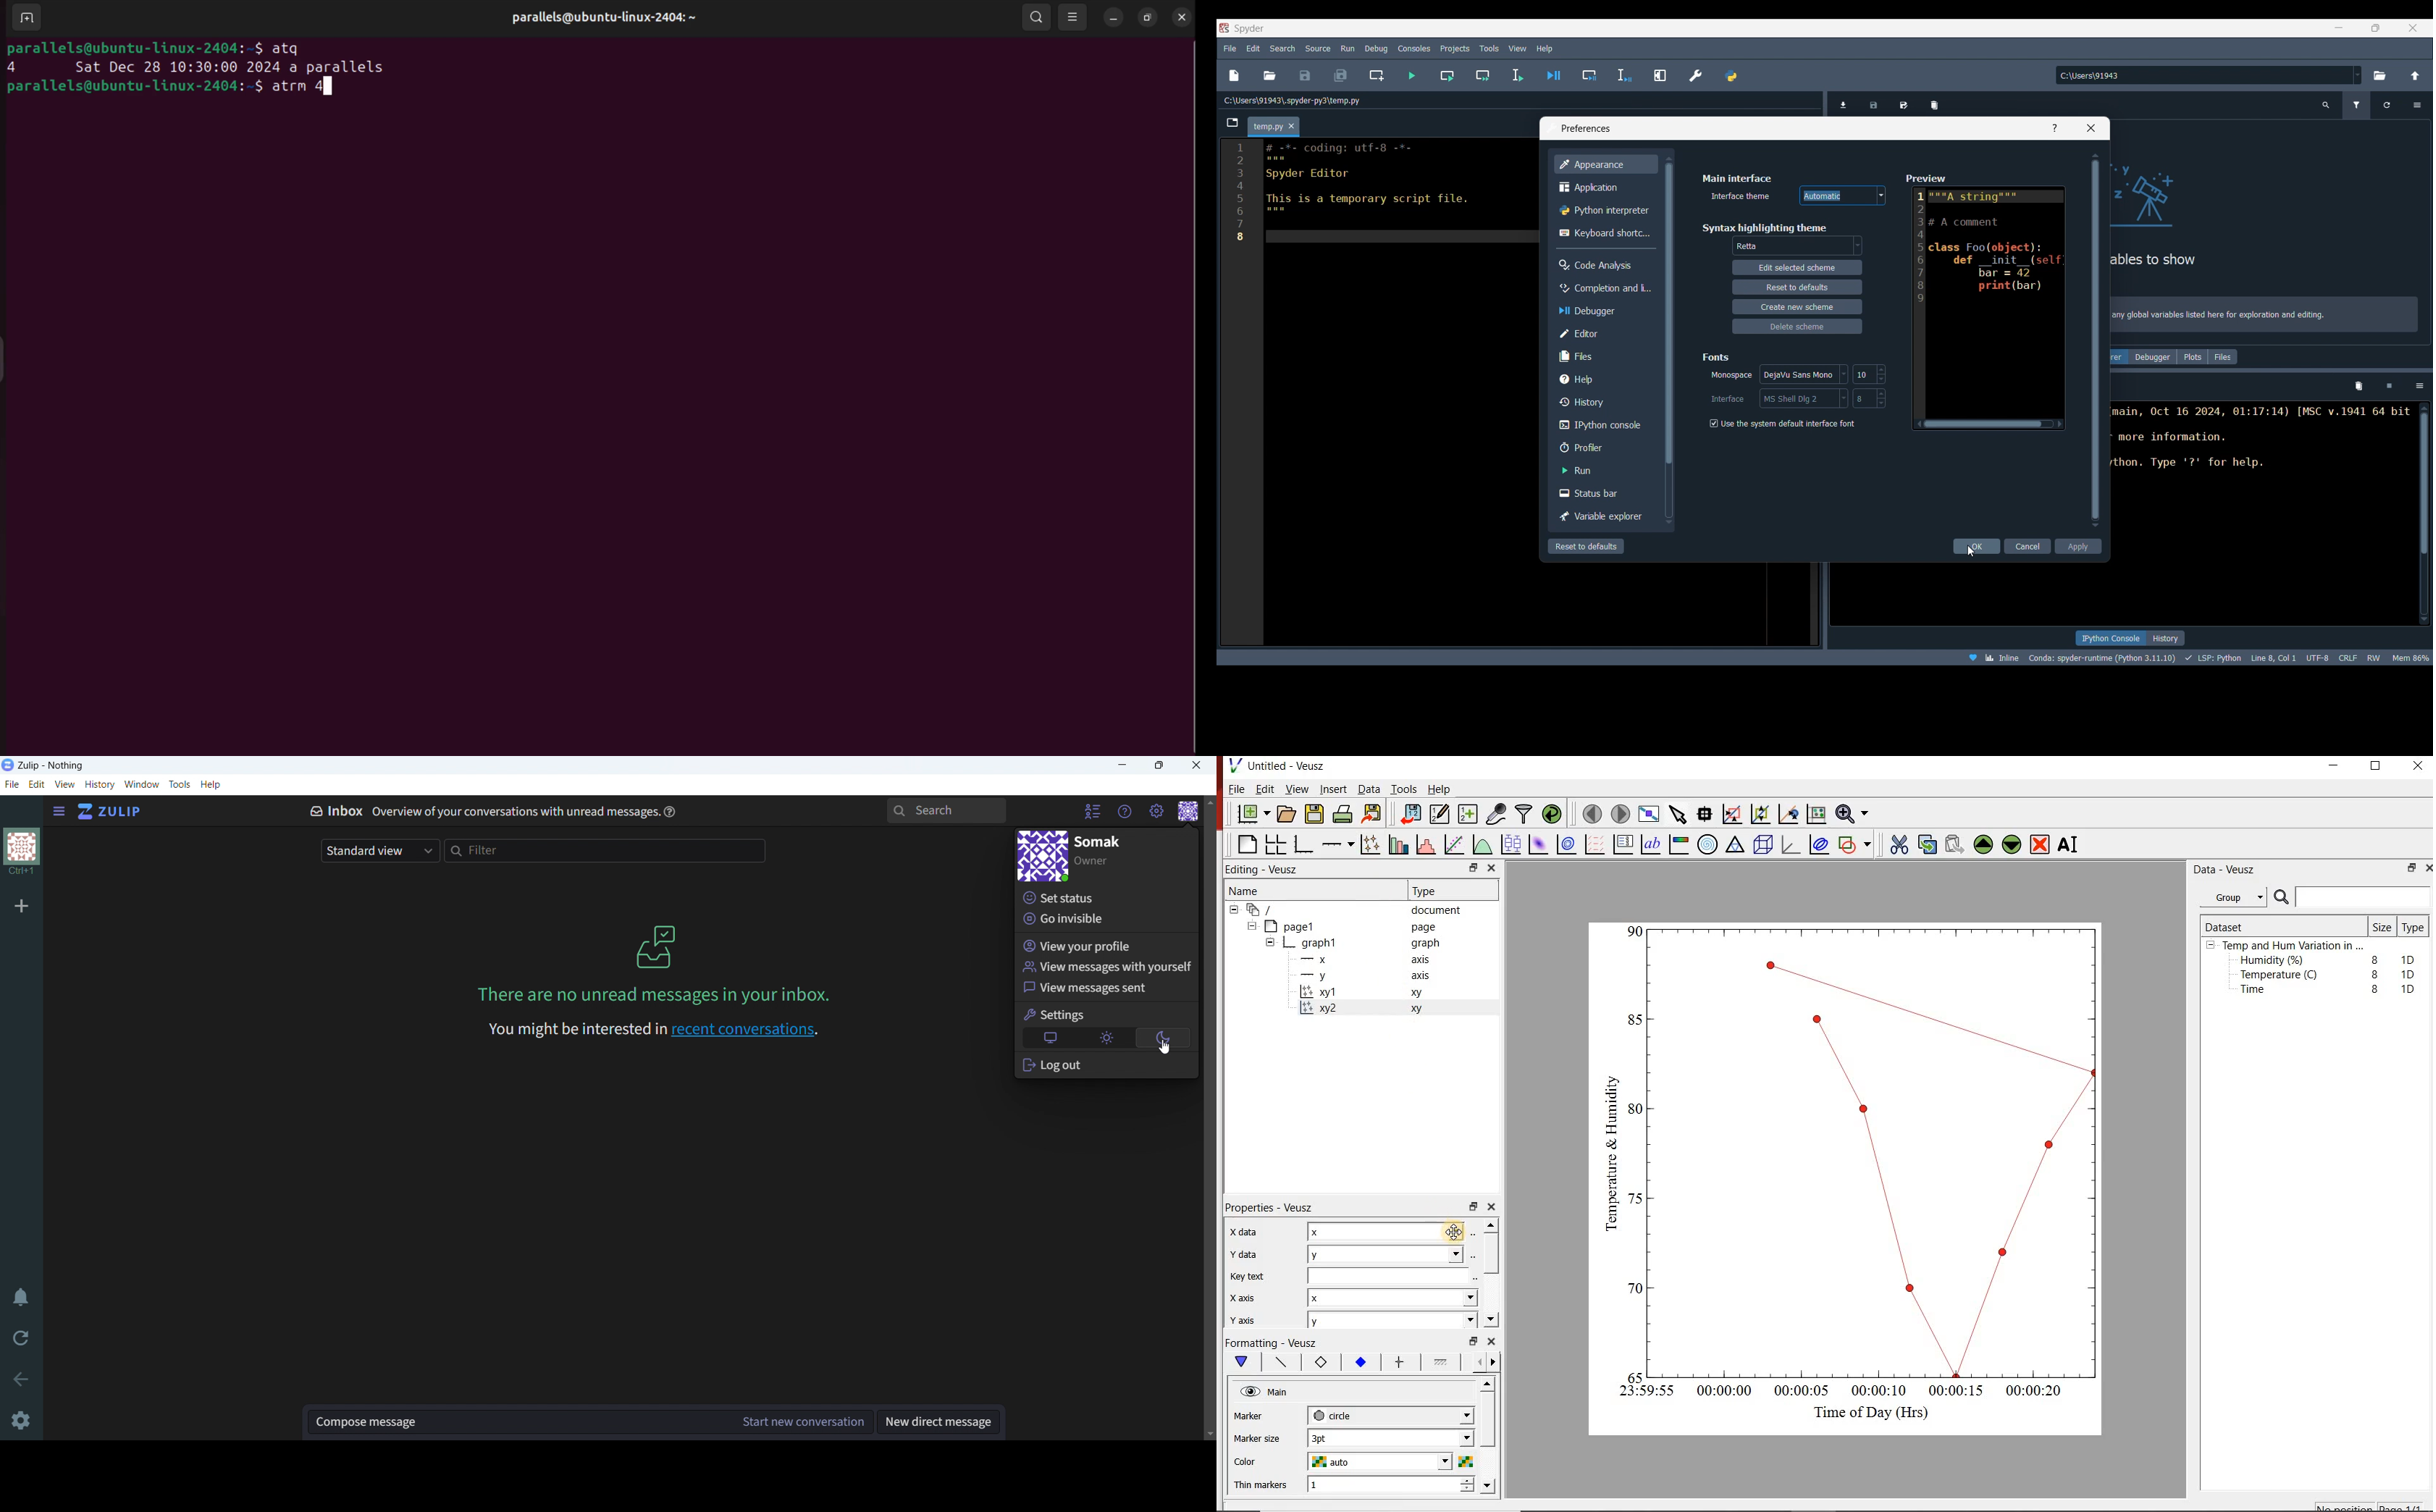 The width and height of the screenshot is (2436, 1512). I want to click on Window title, so click(1586, 129).